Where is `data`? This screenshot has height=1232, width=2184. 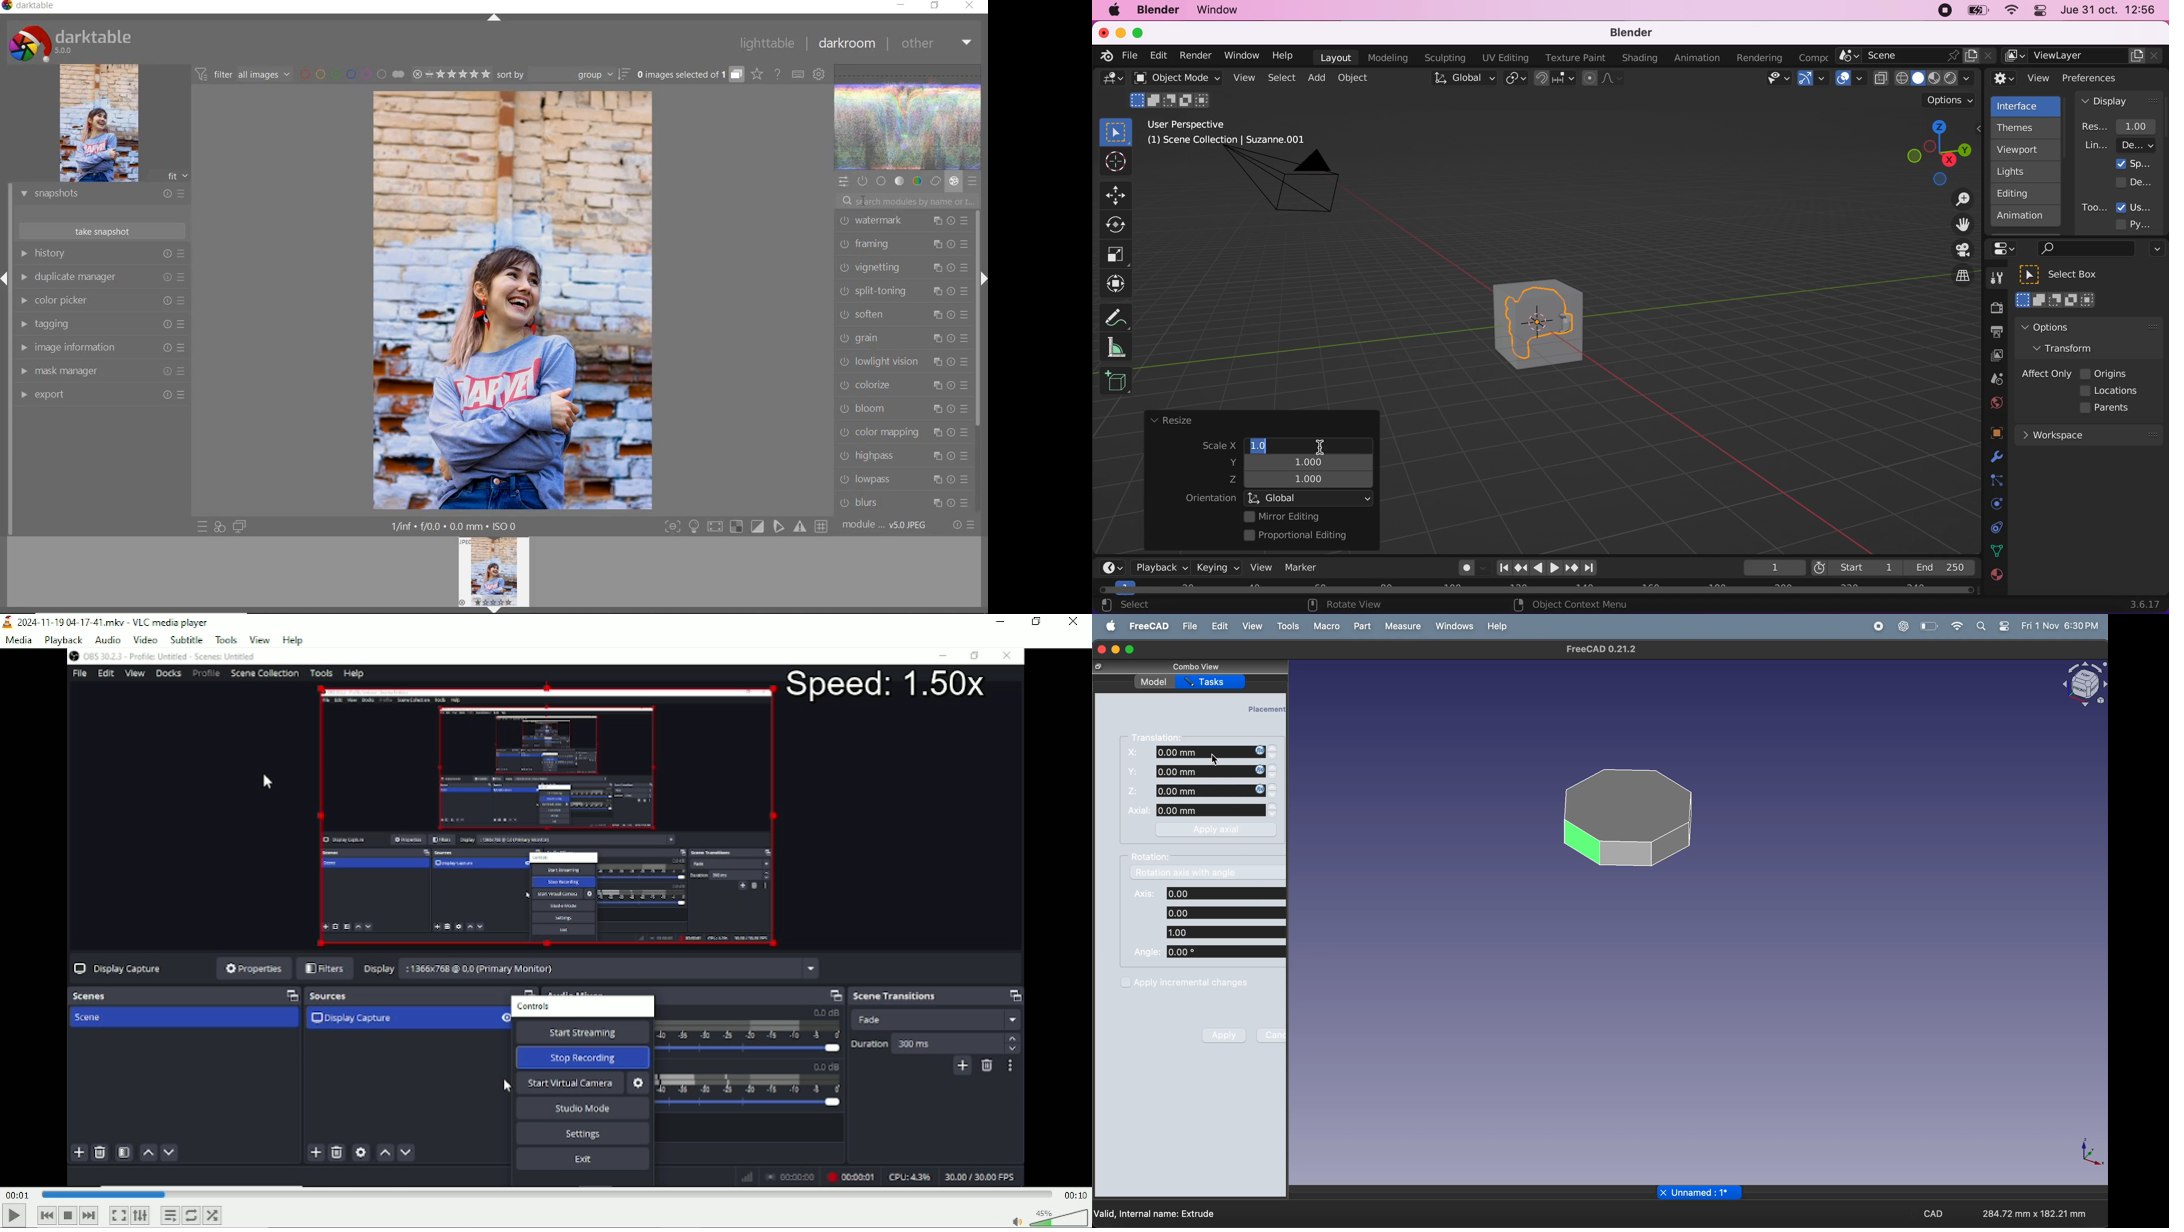
data is located at coordinates (1995, 550).